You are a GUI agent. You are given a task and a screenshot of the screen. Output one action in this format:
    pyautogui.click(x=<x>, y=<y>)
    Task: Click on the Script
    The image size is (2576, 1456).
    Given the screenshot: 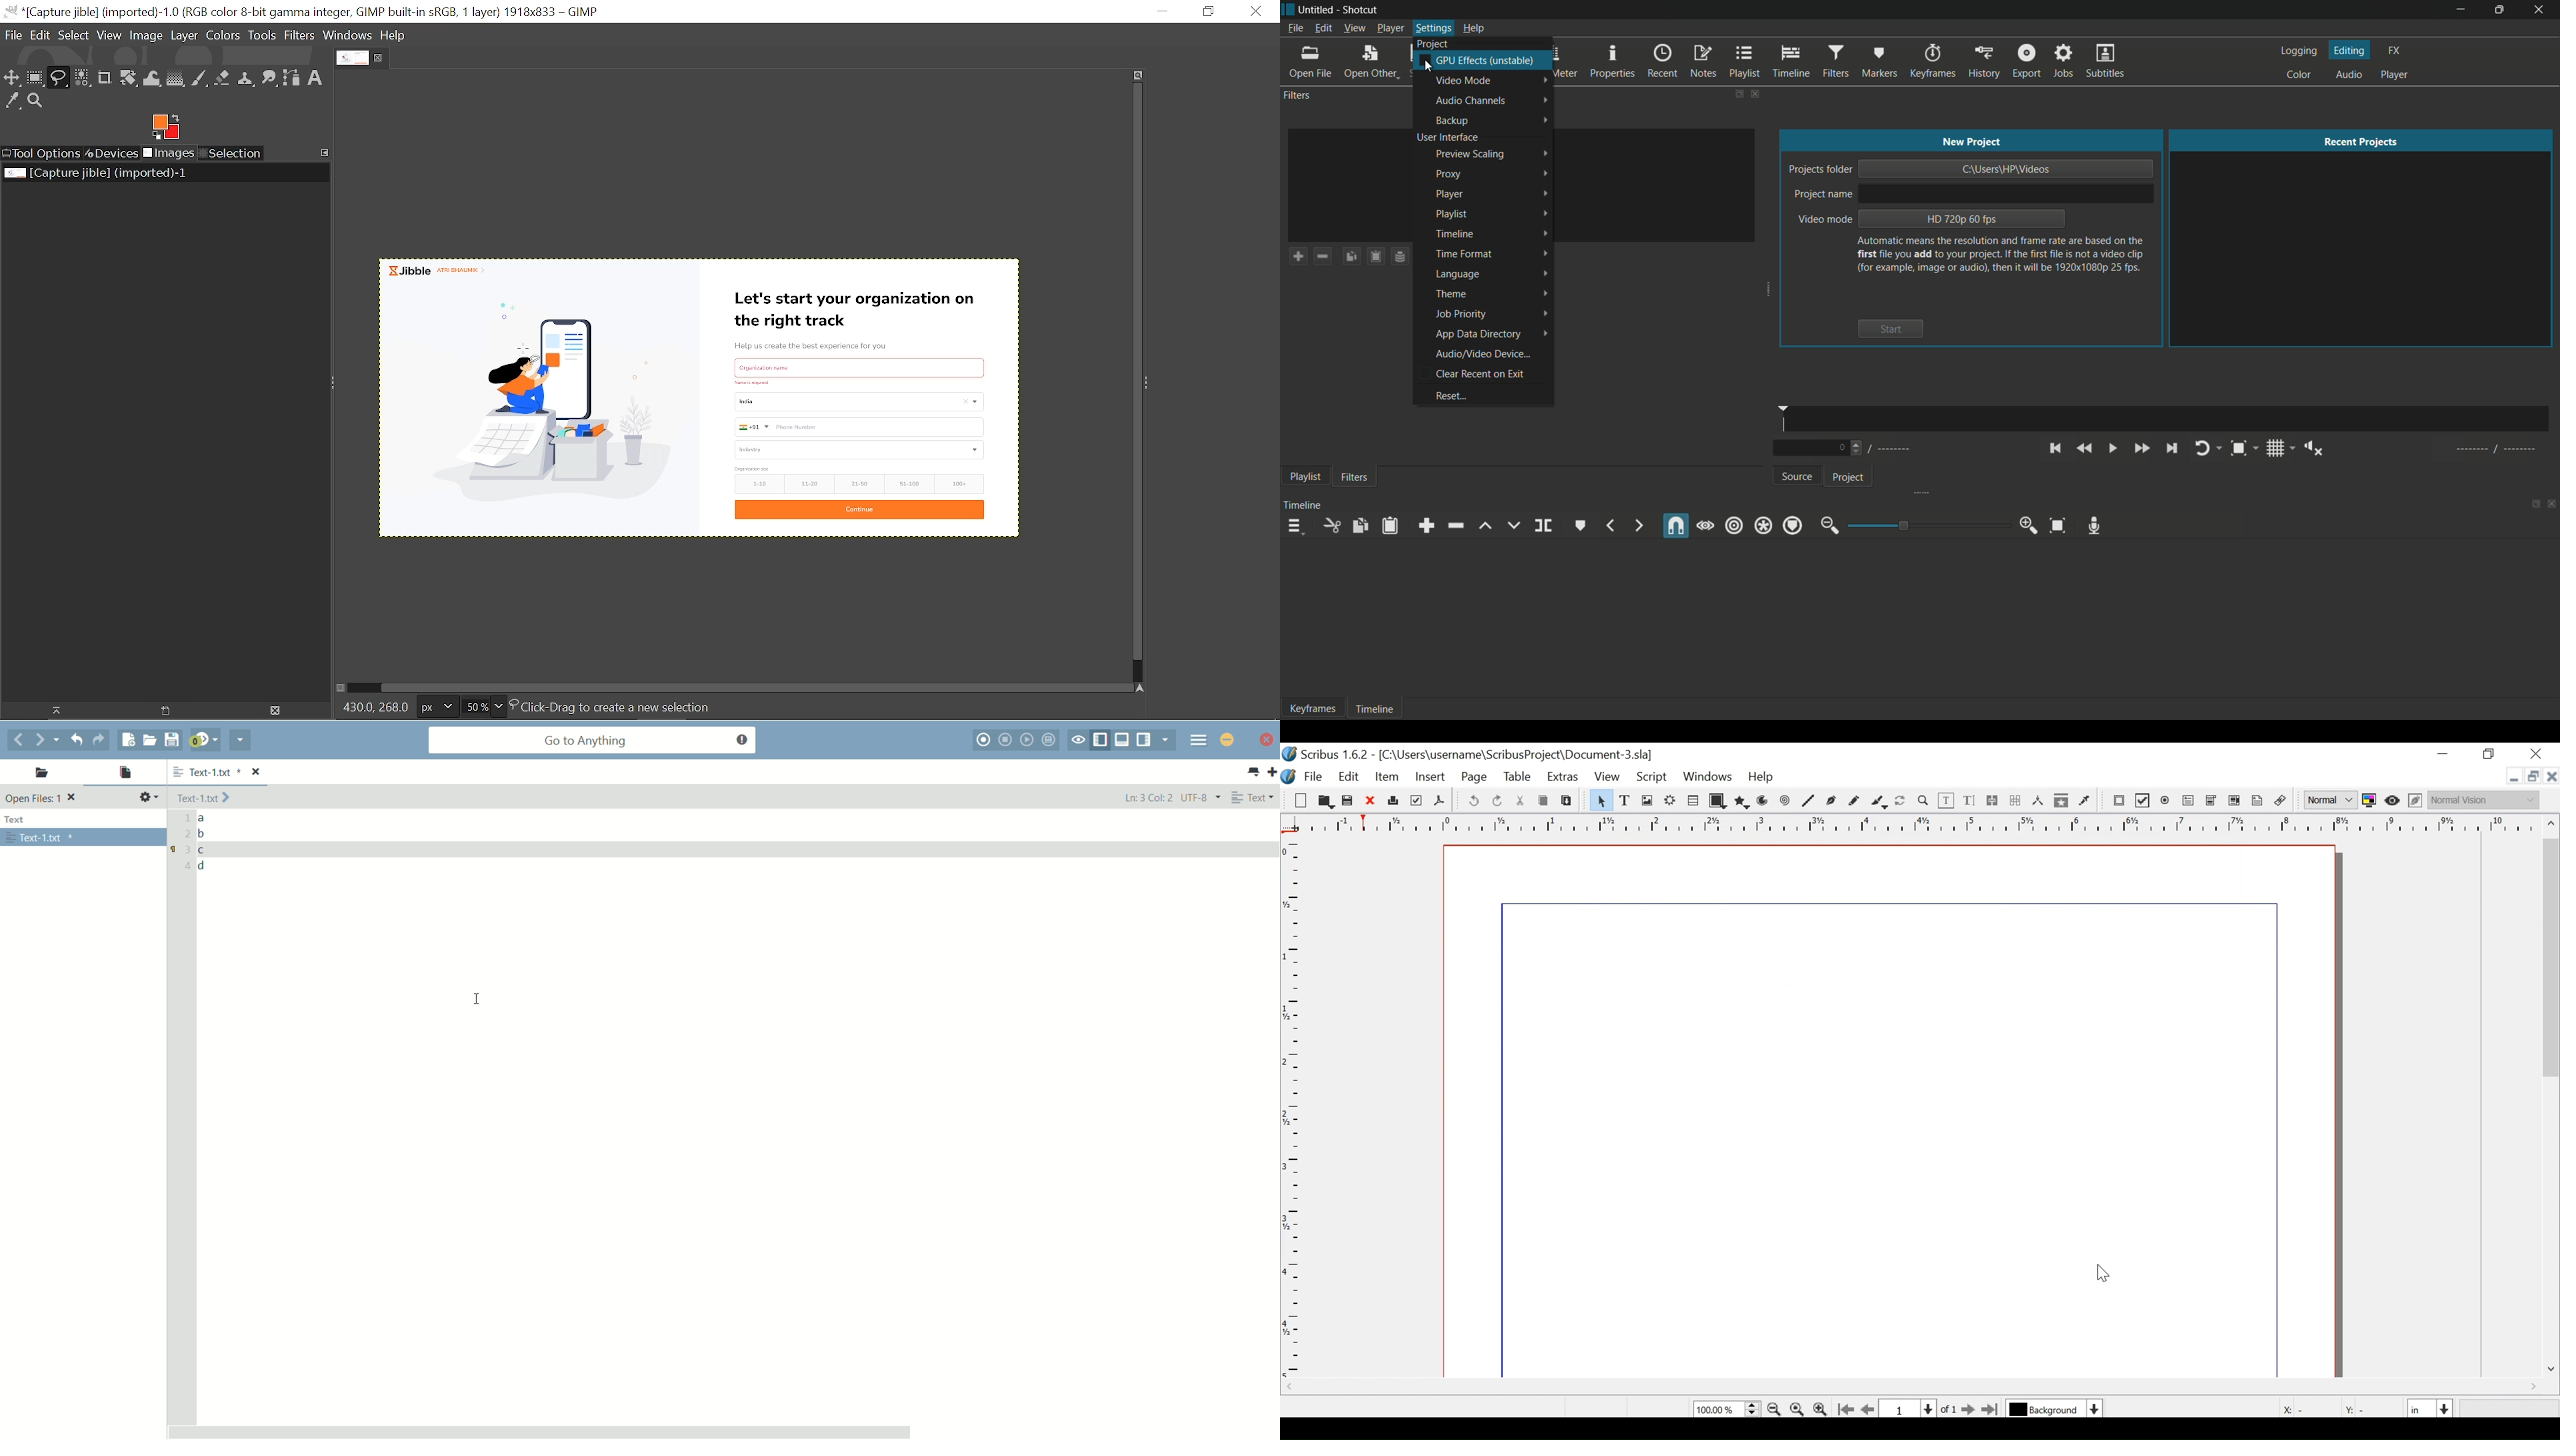 What is the action you would take?
    pyautogui.click(x=1653, y=779)
    